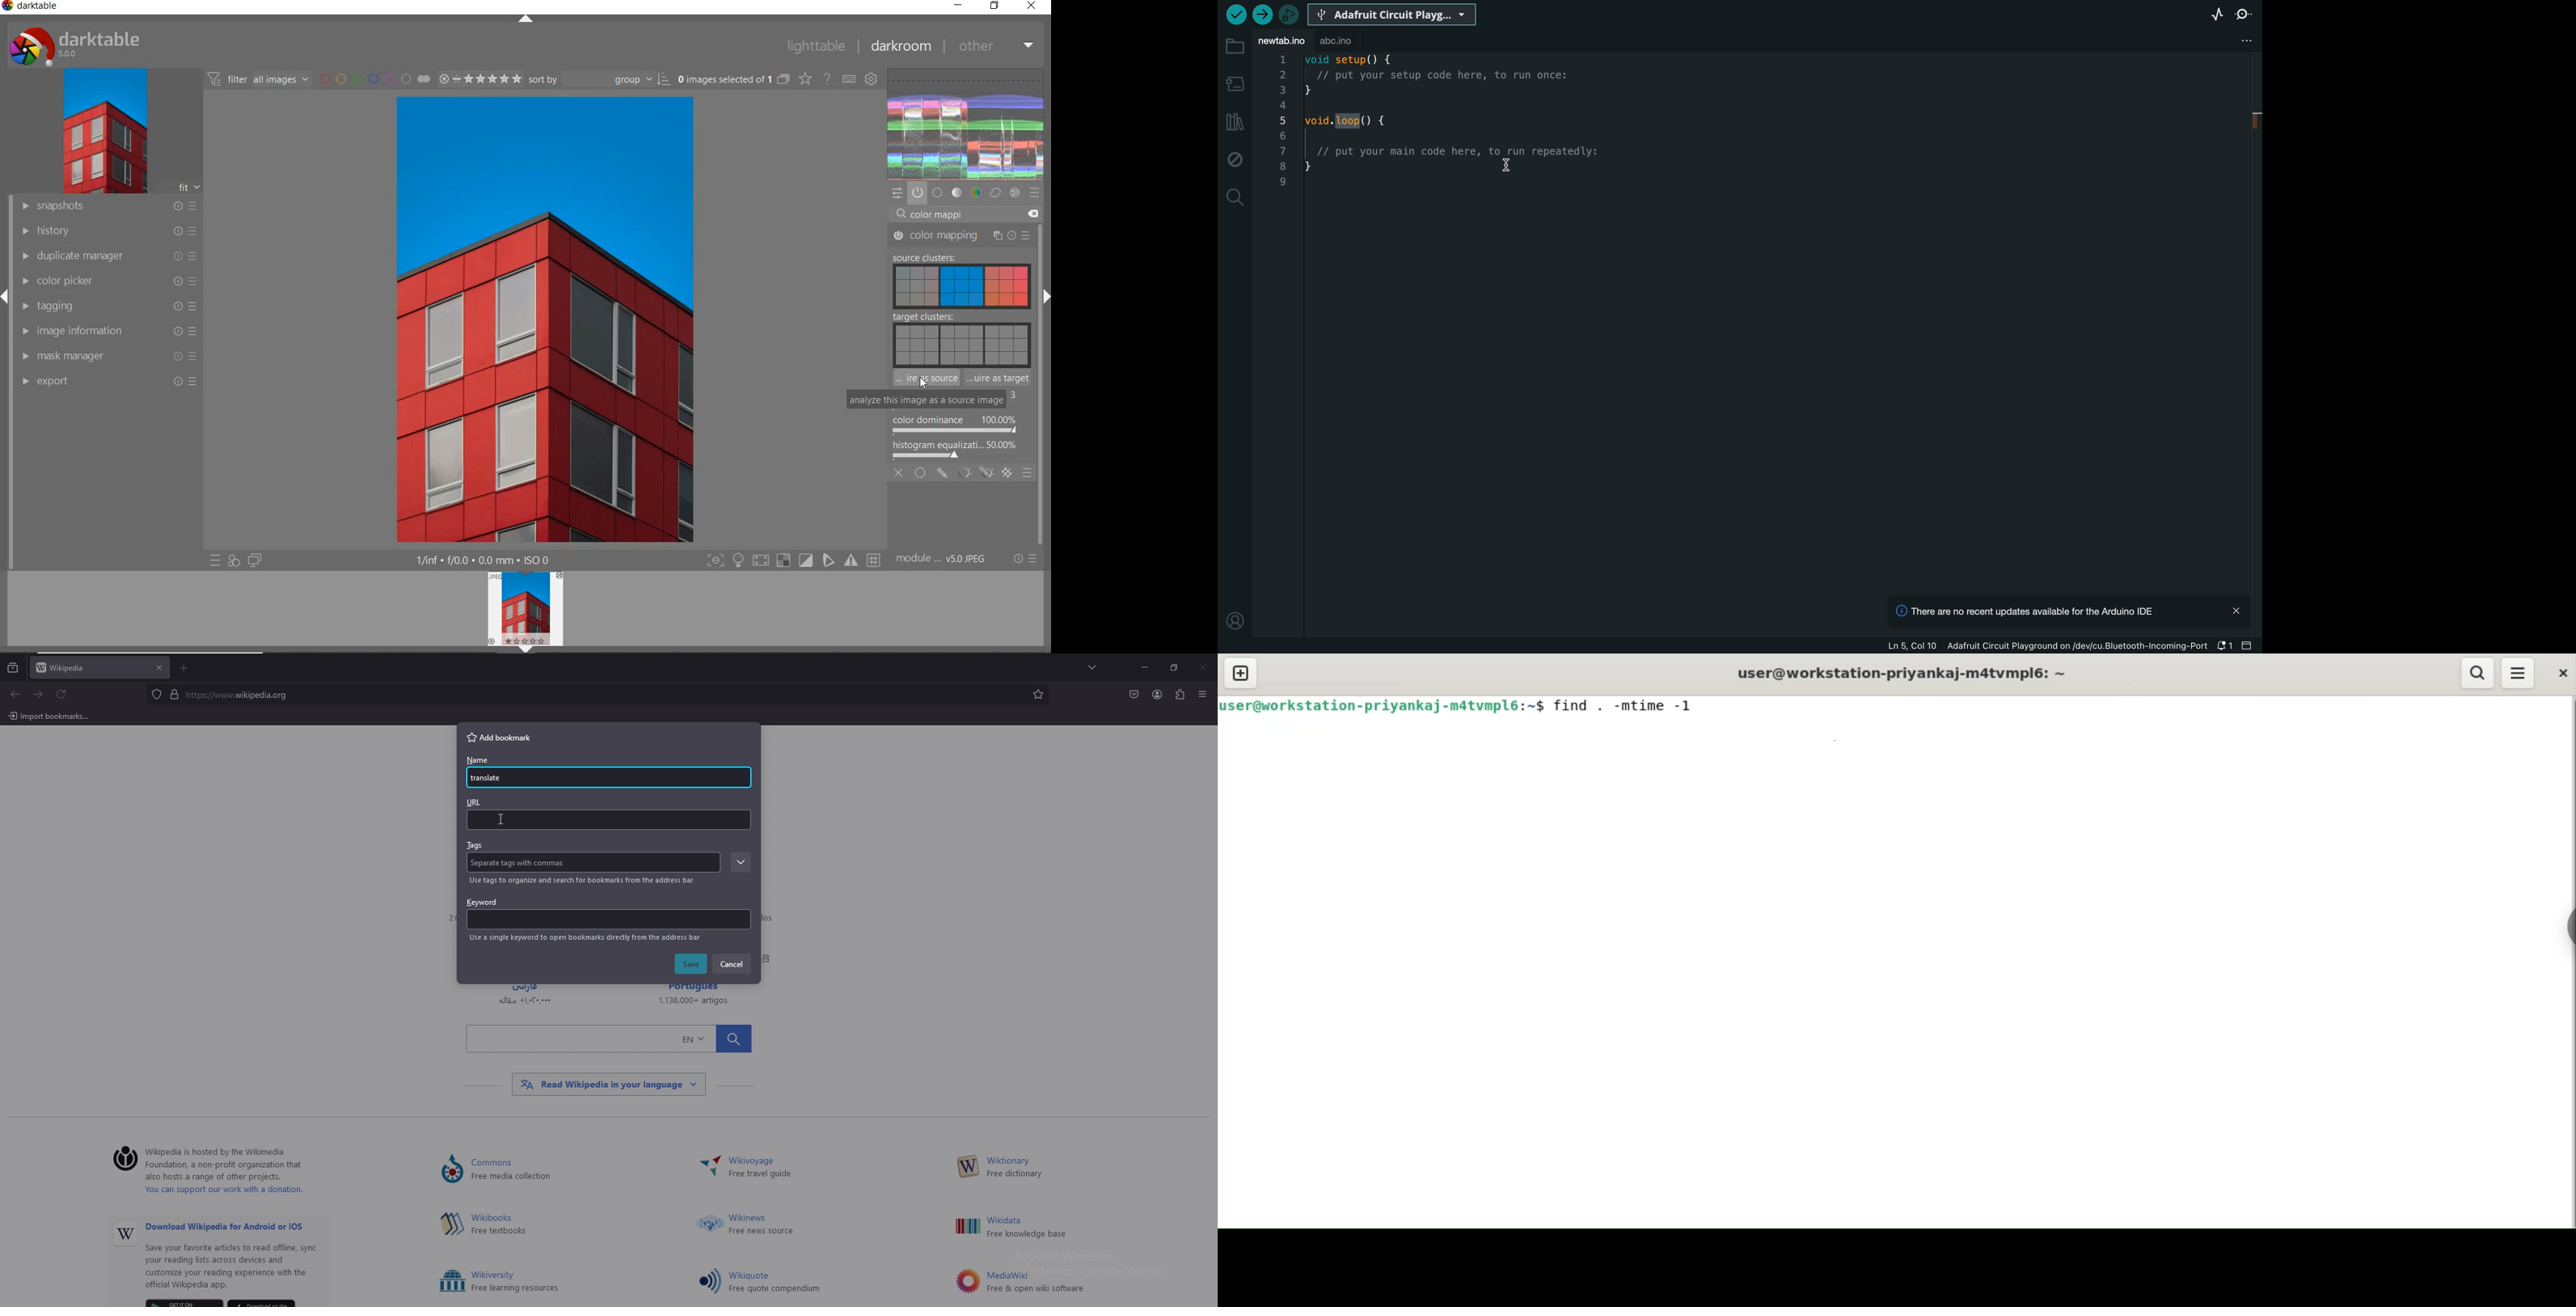 Image resolution: width=2576 pixels, height=1316 pixels. I want to click on ~ Wikivoyage
Free travel guide, so click(766, 1168).